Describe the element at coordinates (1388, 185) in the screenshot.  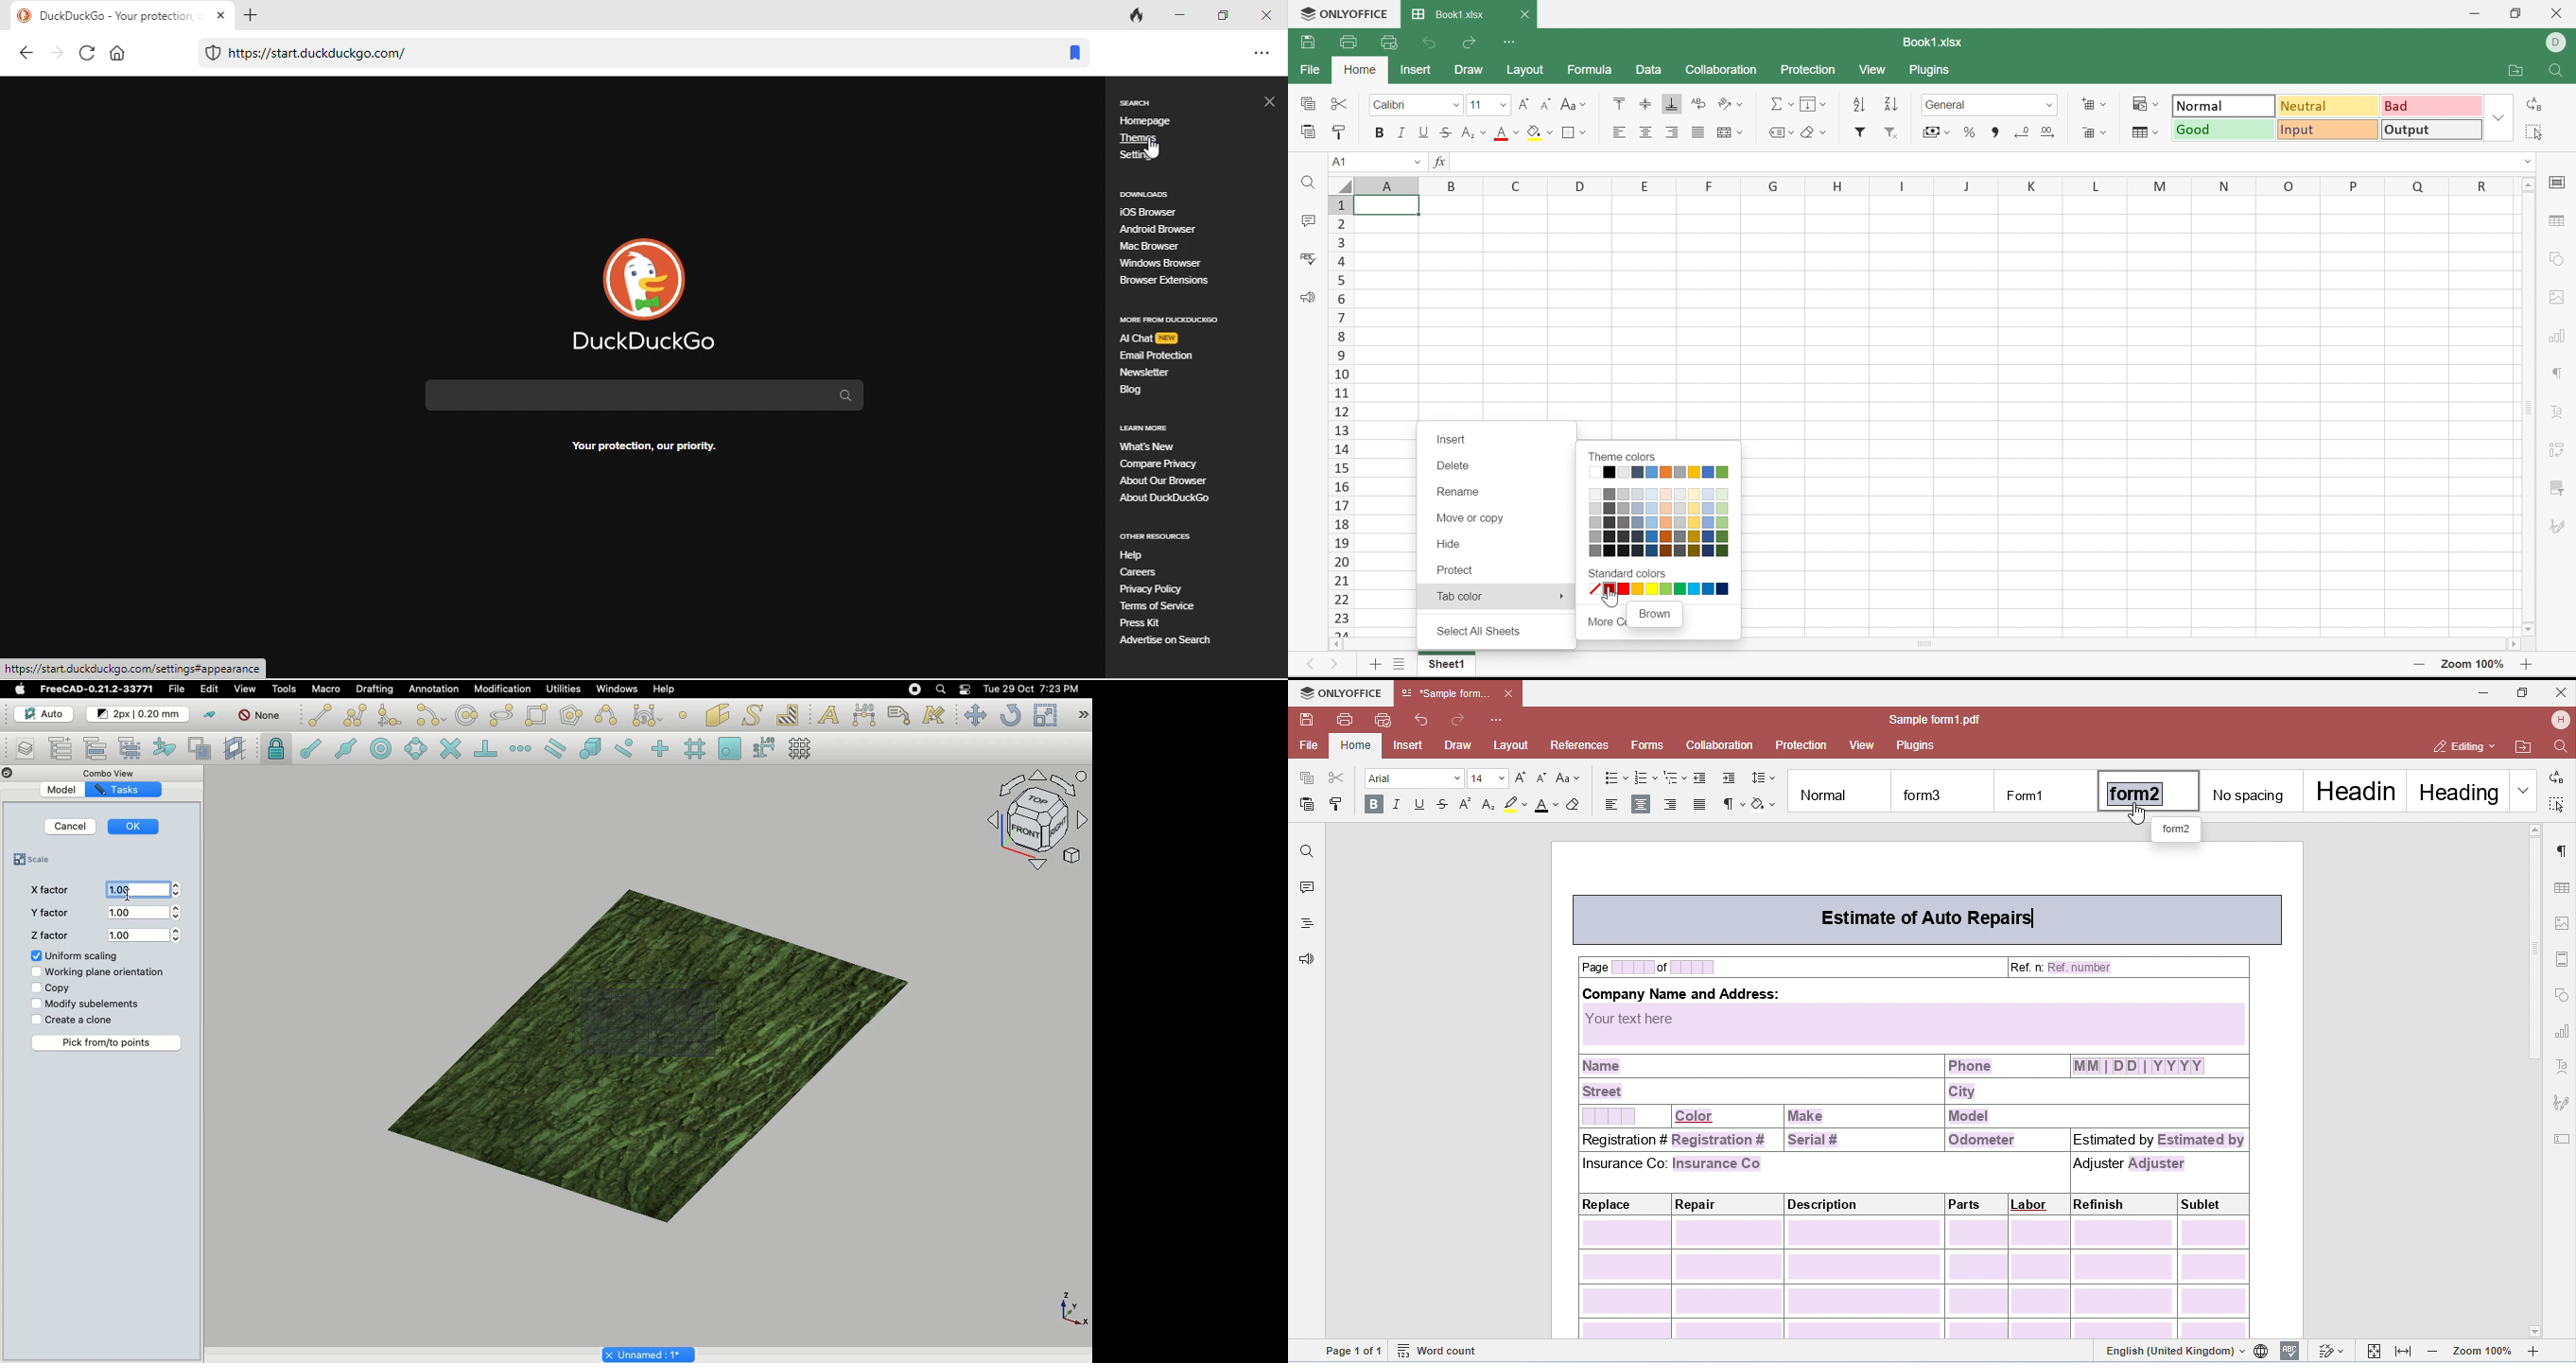
I see `Column names` at that location.